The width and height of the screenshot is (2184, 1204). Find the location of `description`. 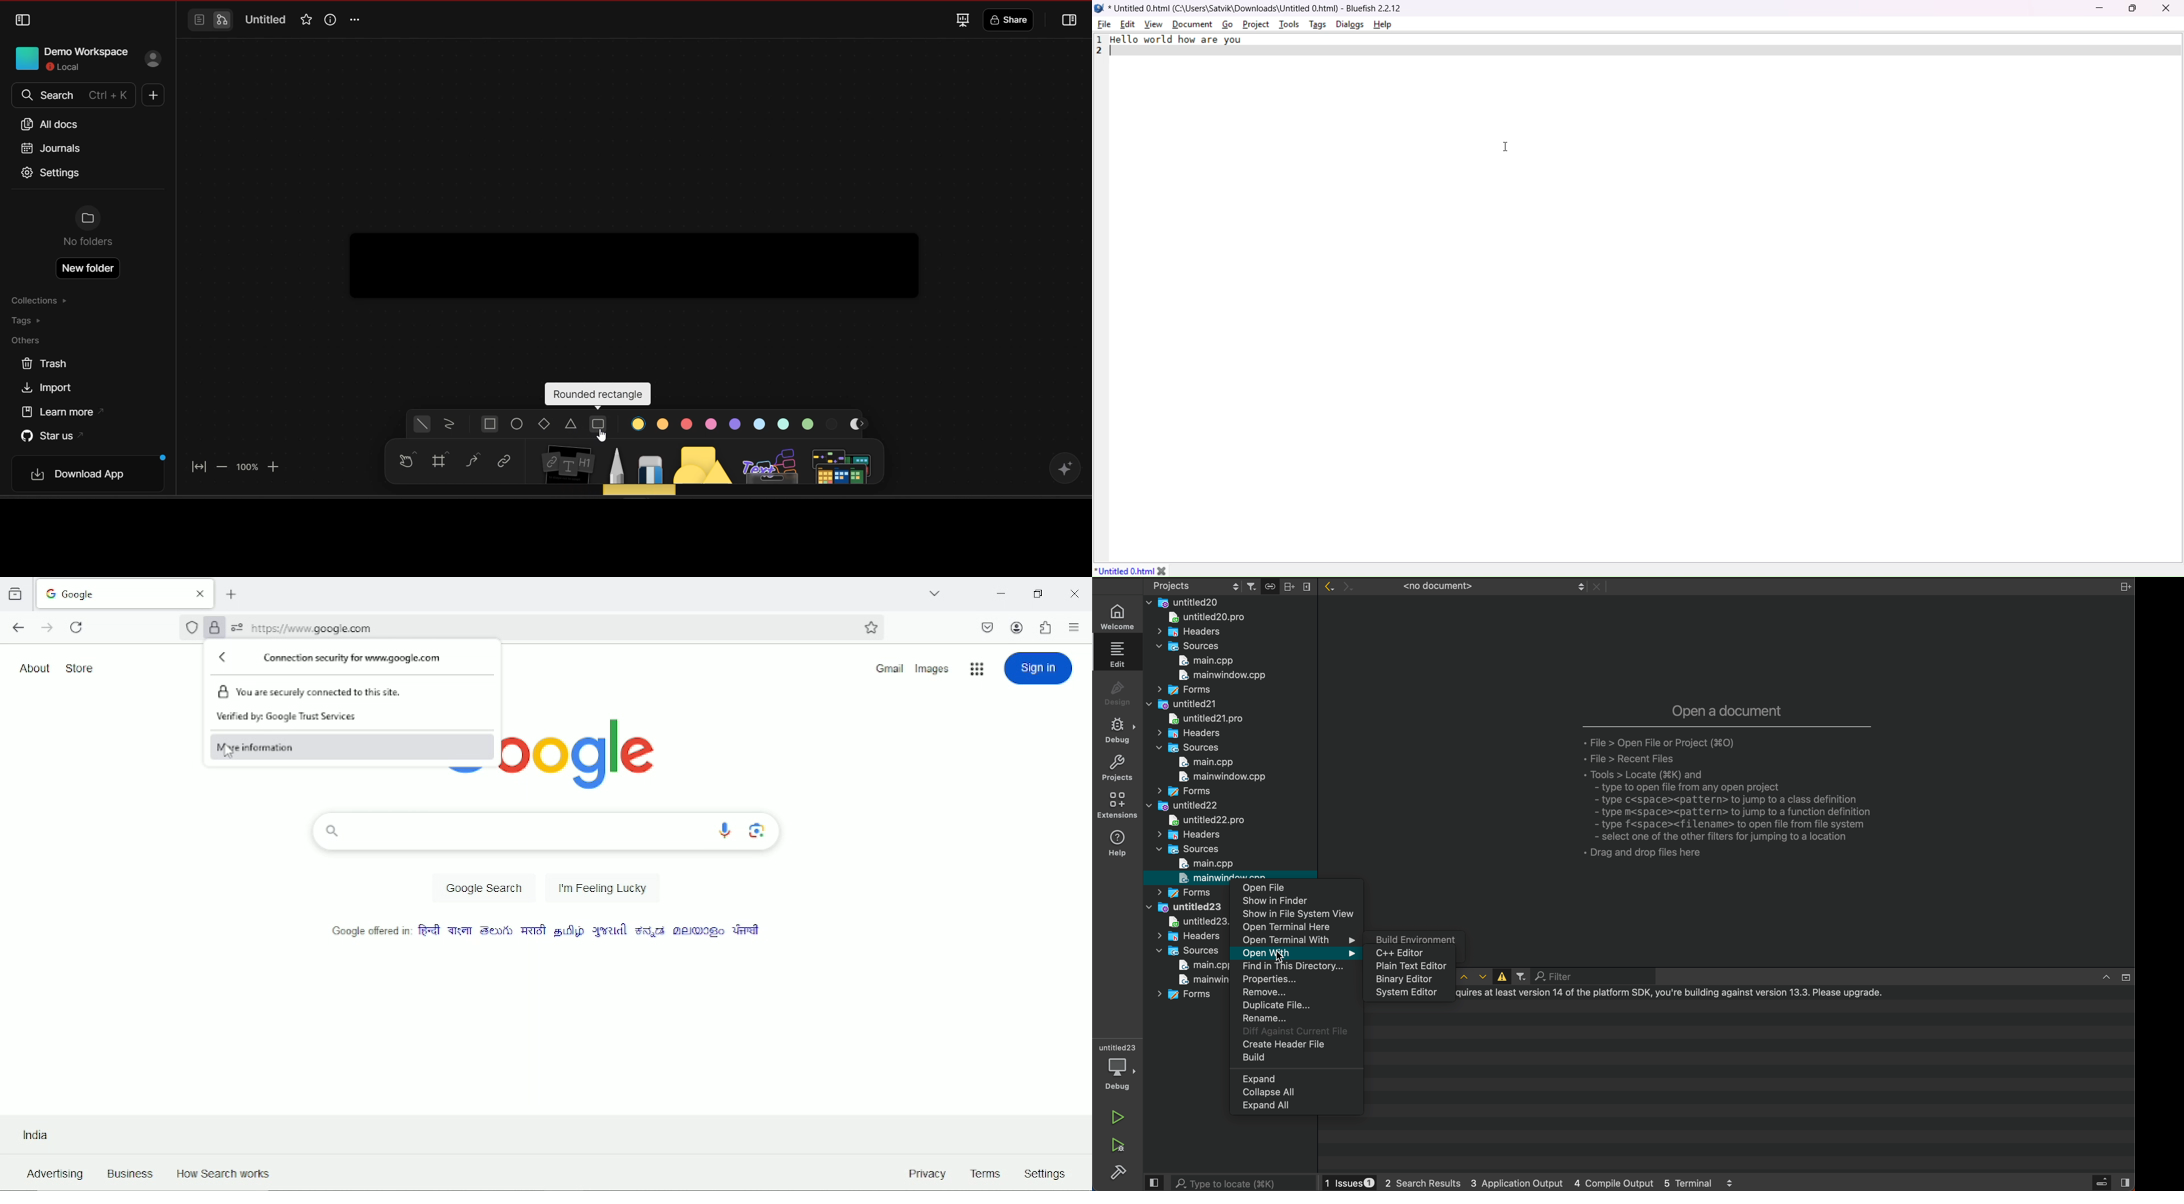

description is located at coordinates (1727, 783).